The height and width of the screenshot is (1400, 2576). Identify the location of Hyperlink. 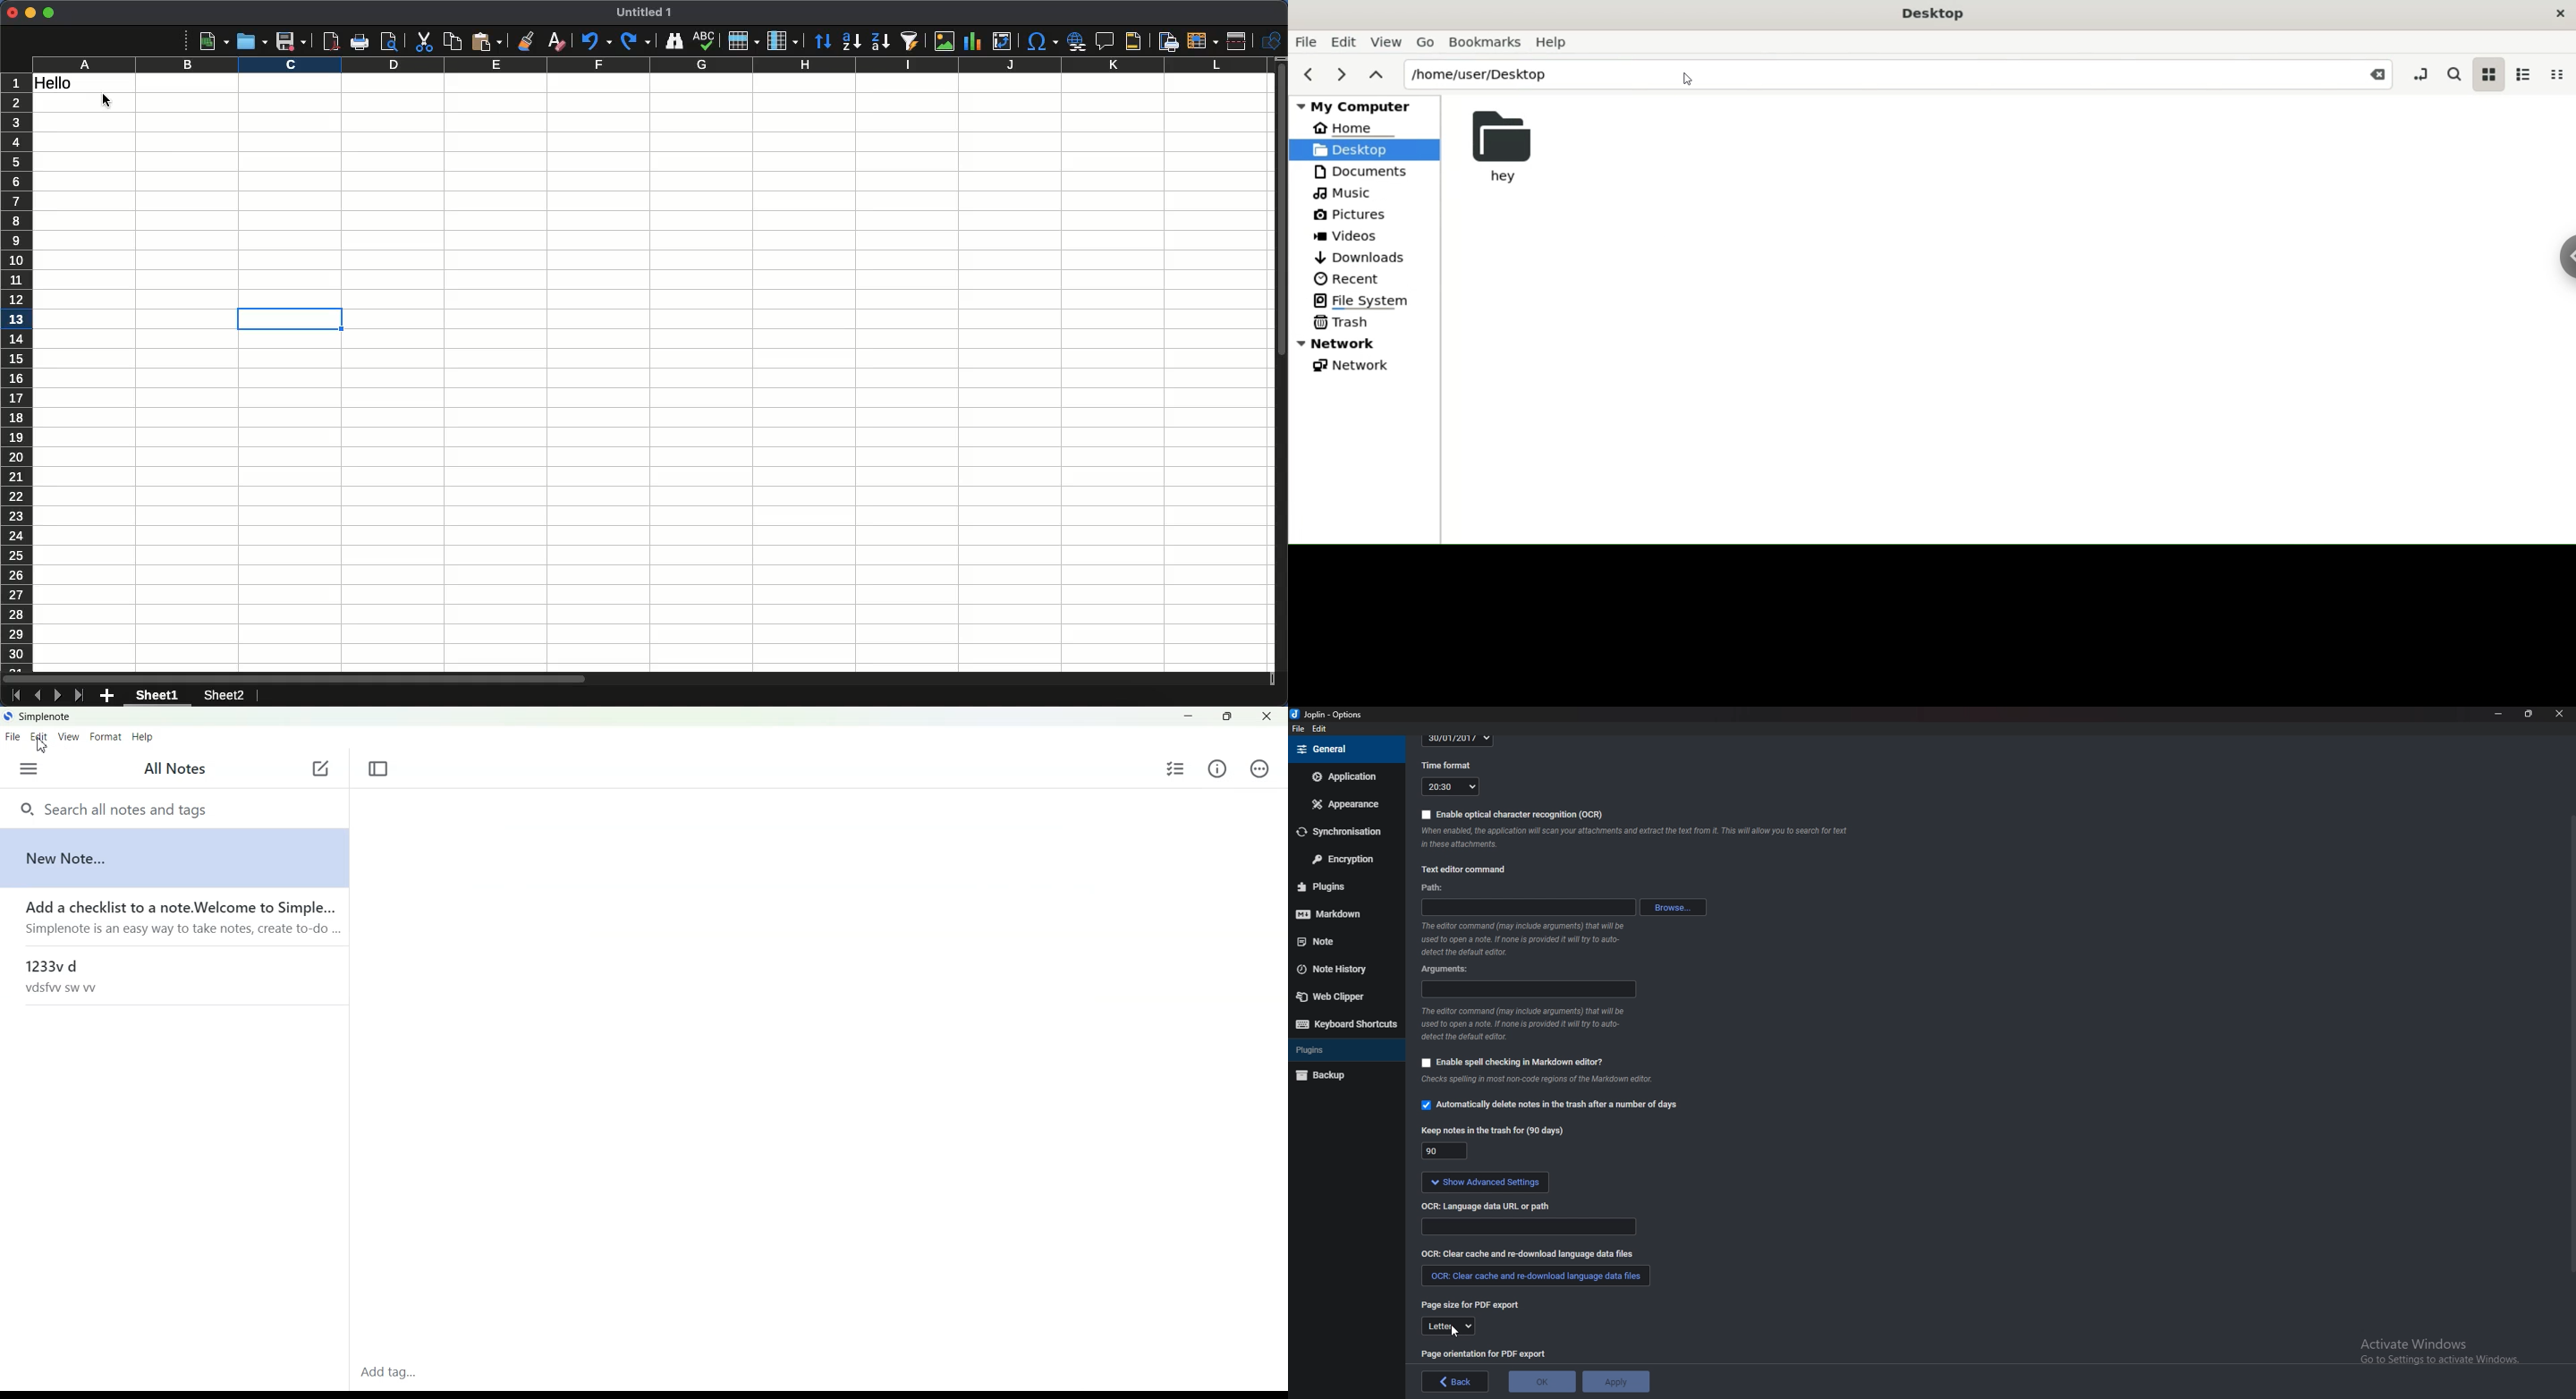
(1078, 41).